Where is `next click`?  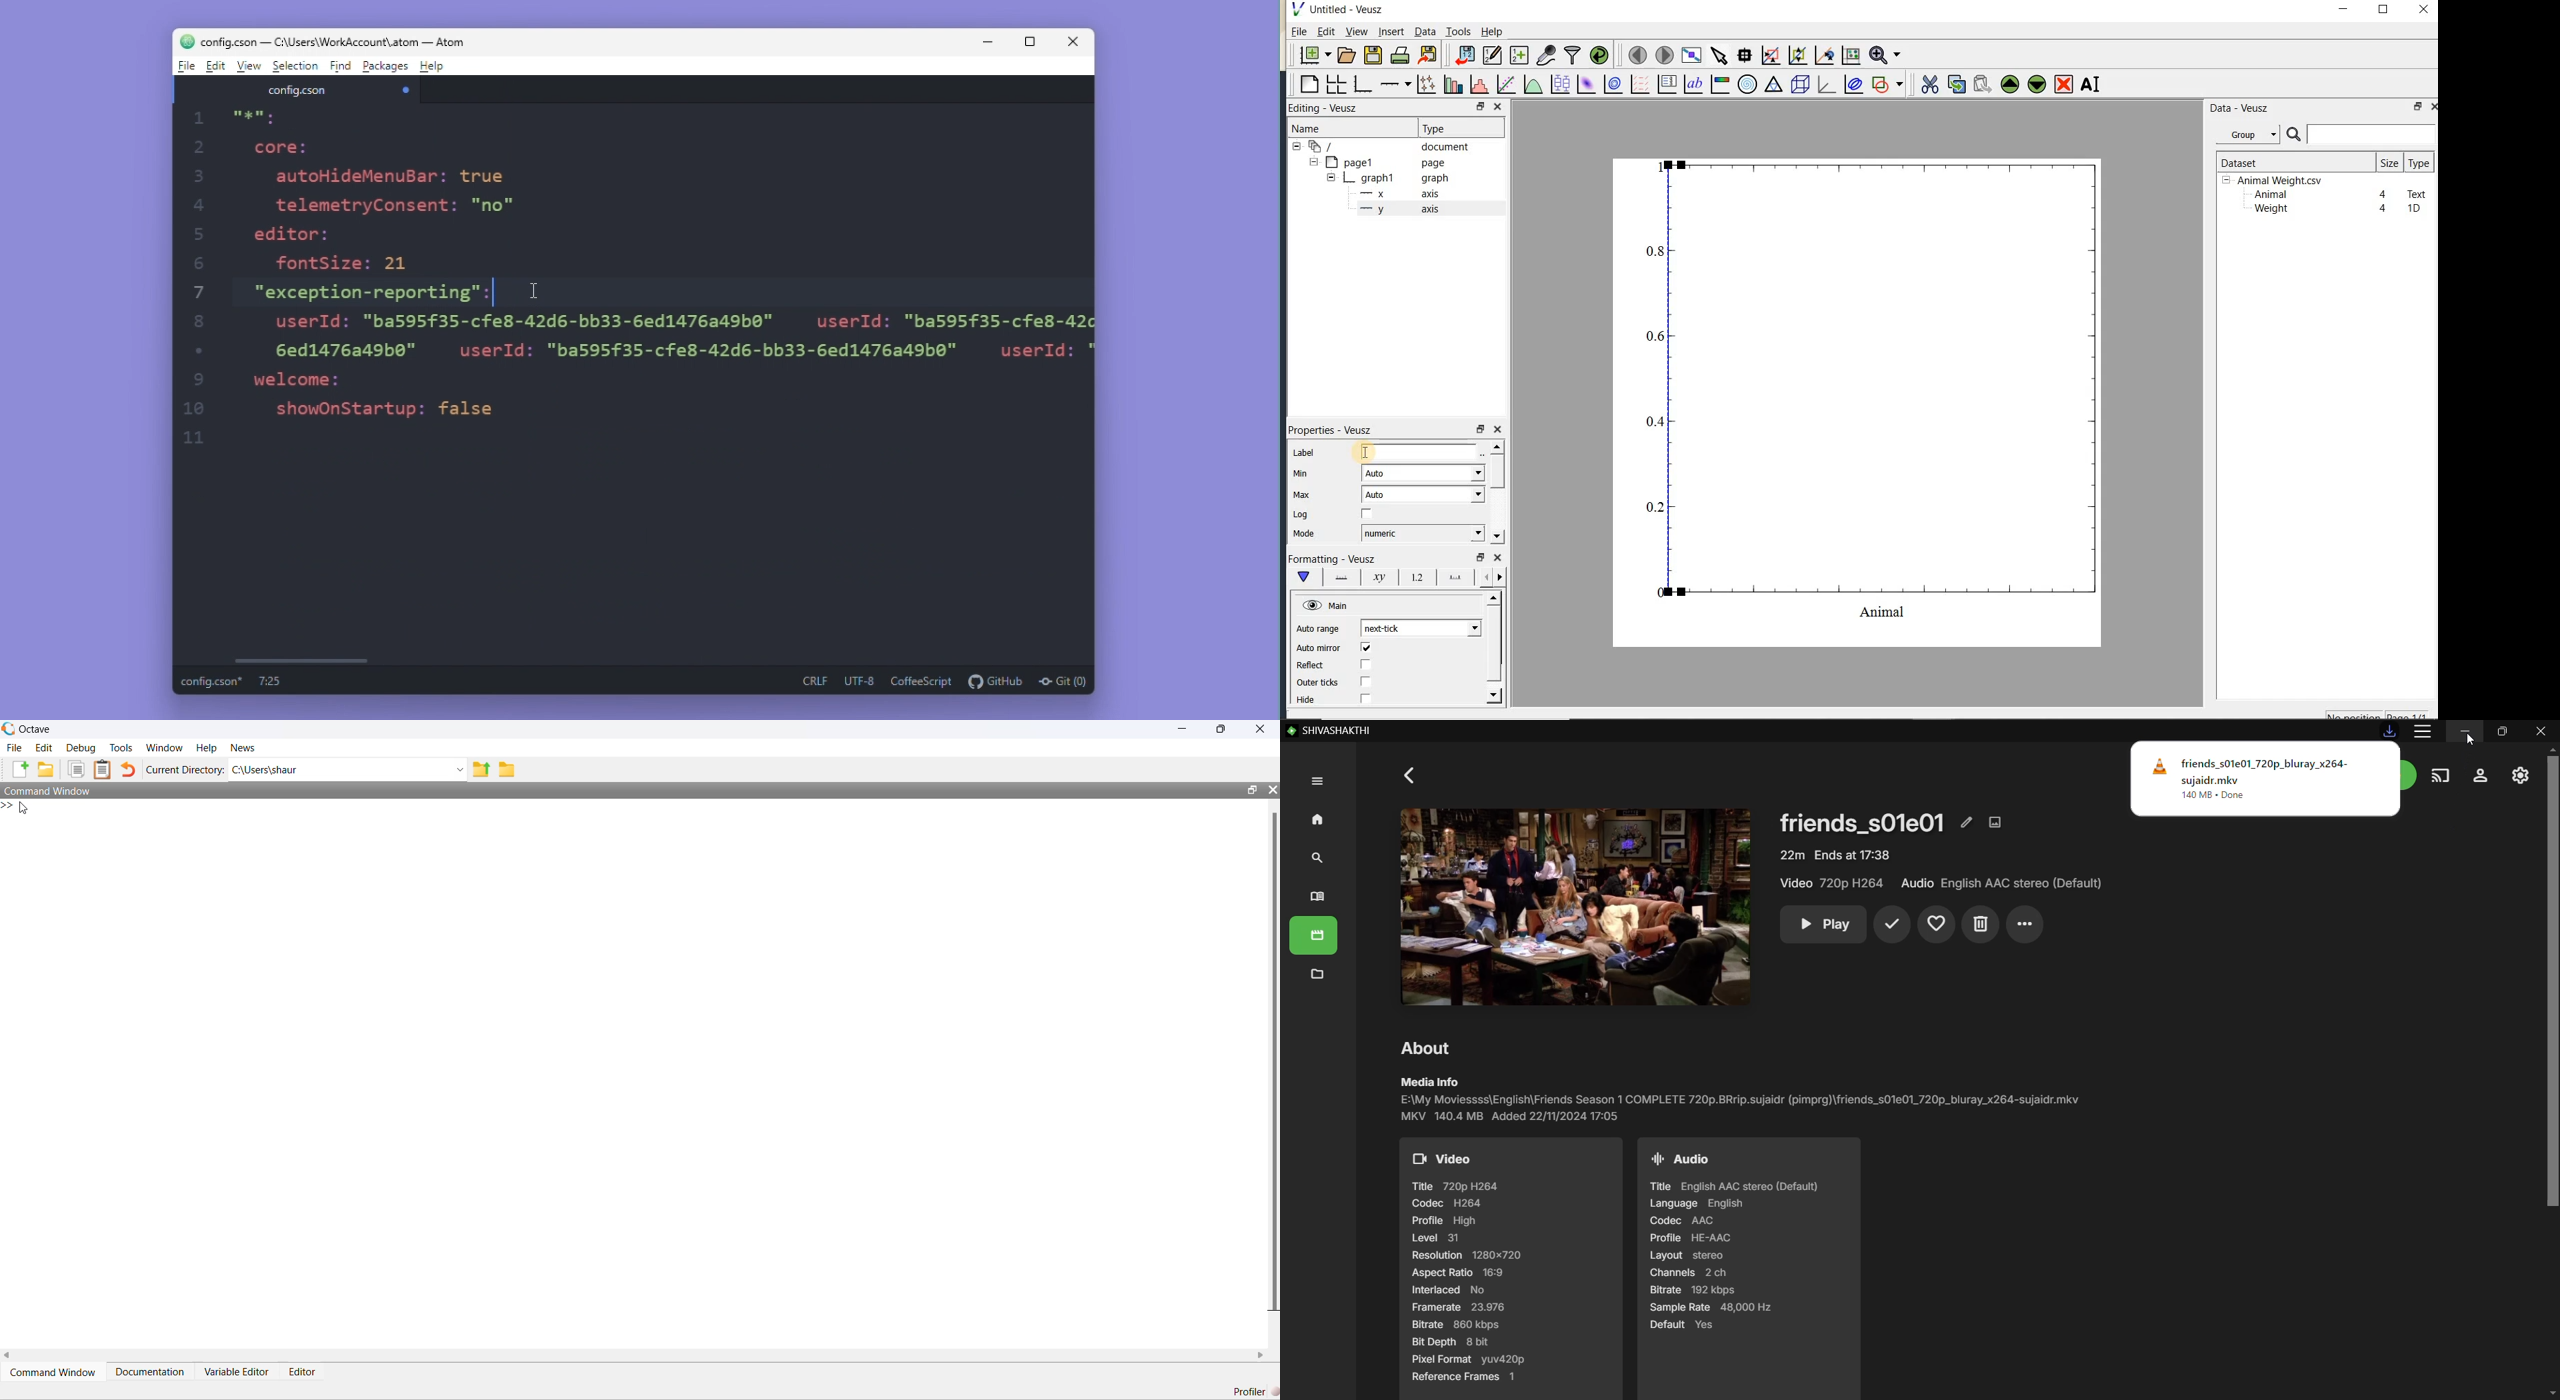 next click is located at coordinates (1421, 628).